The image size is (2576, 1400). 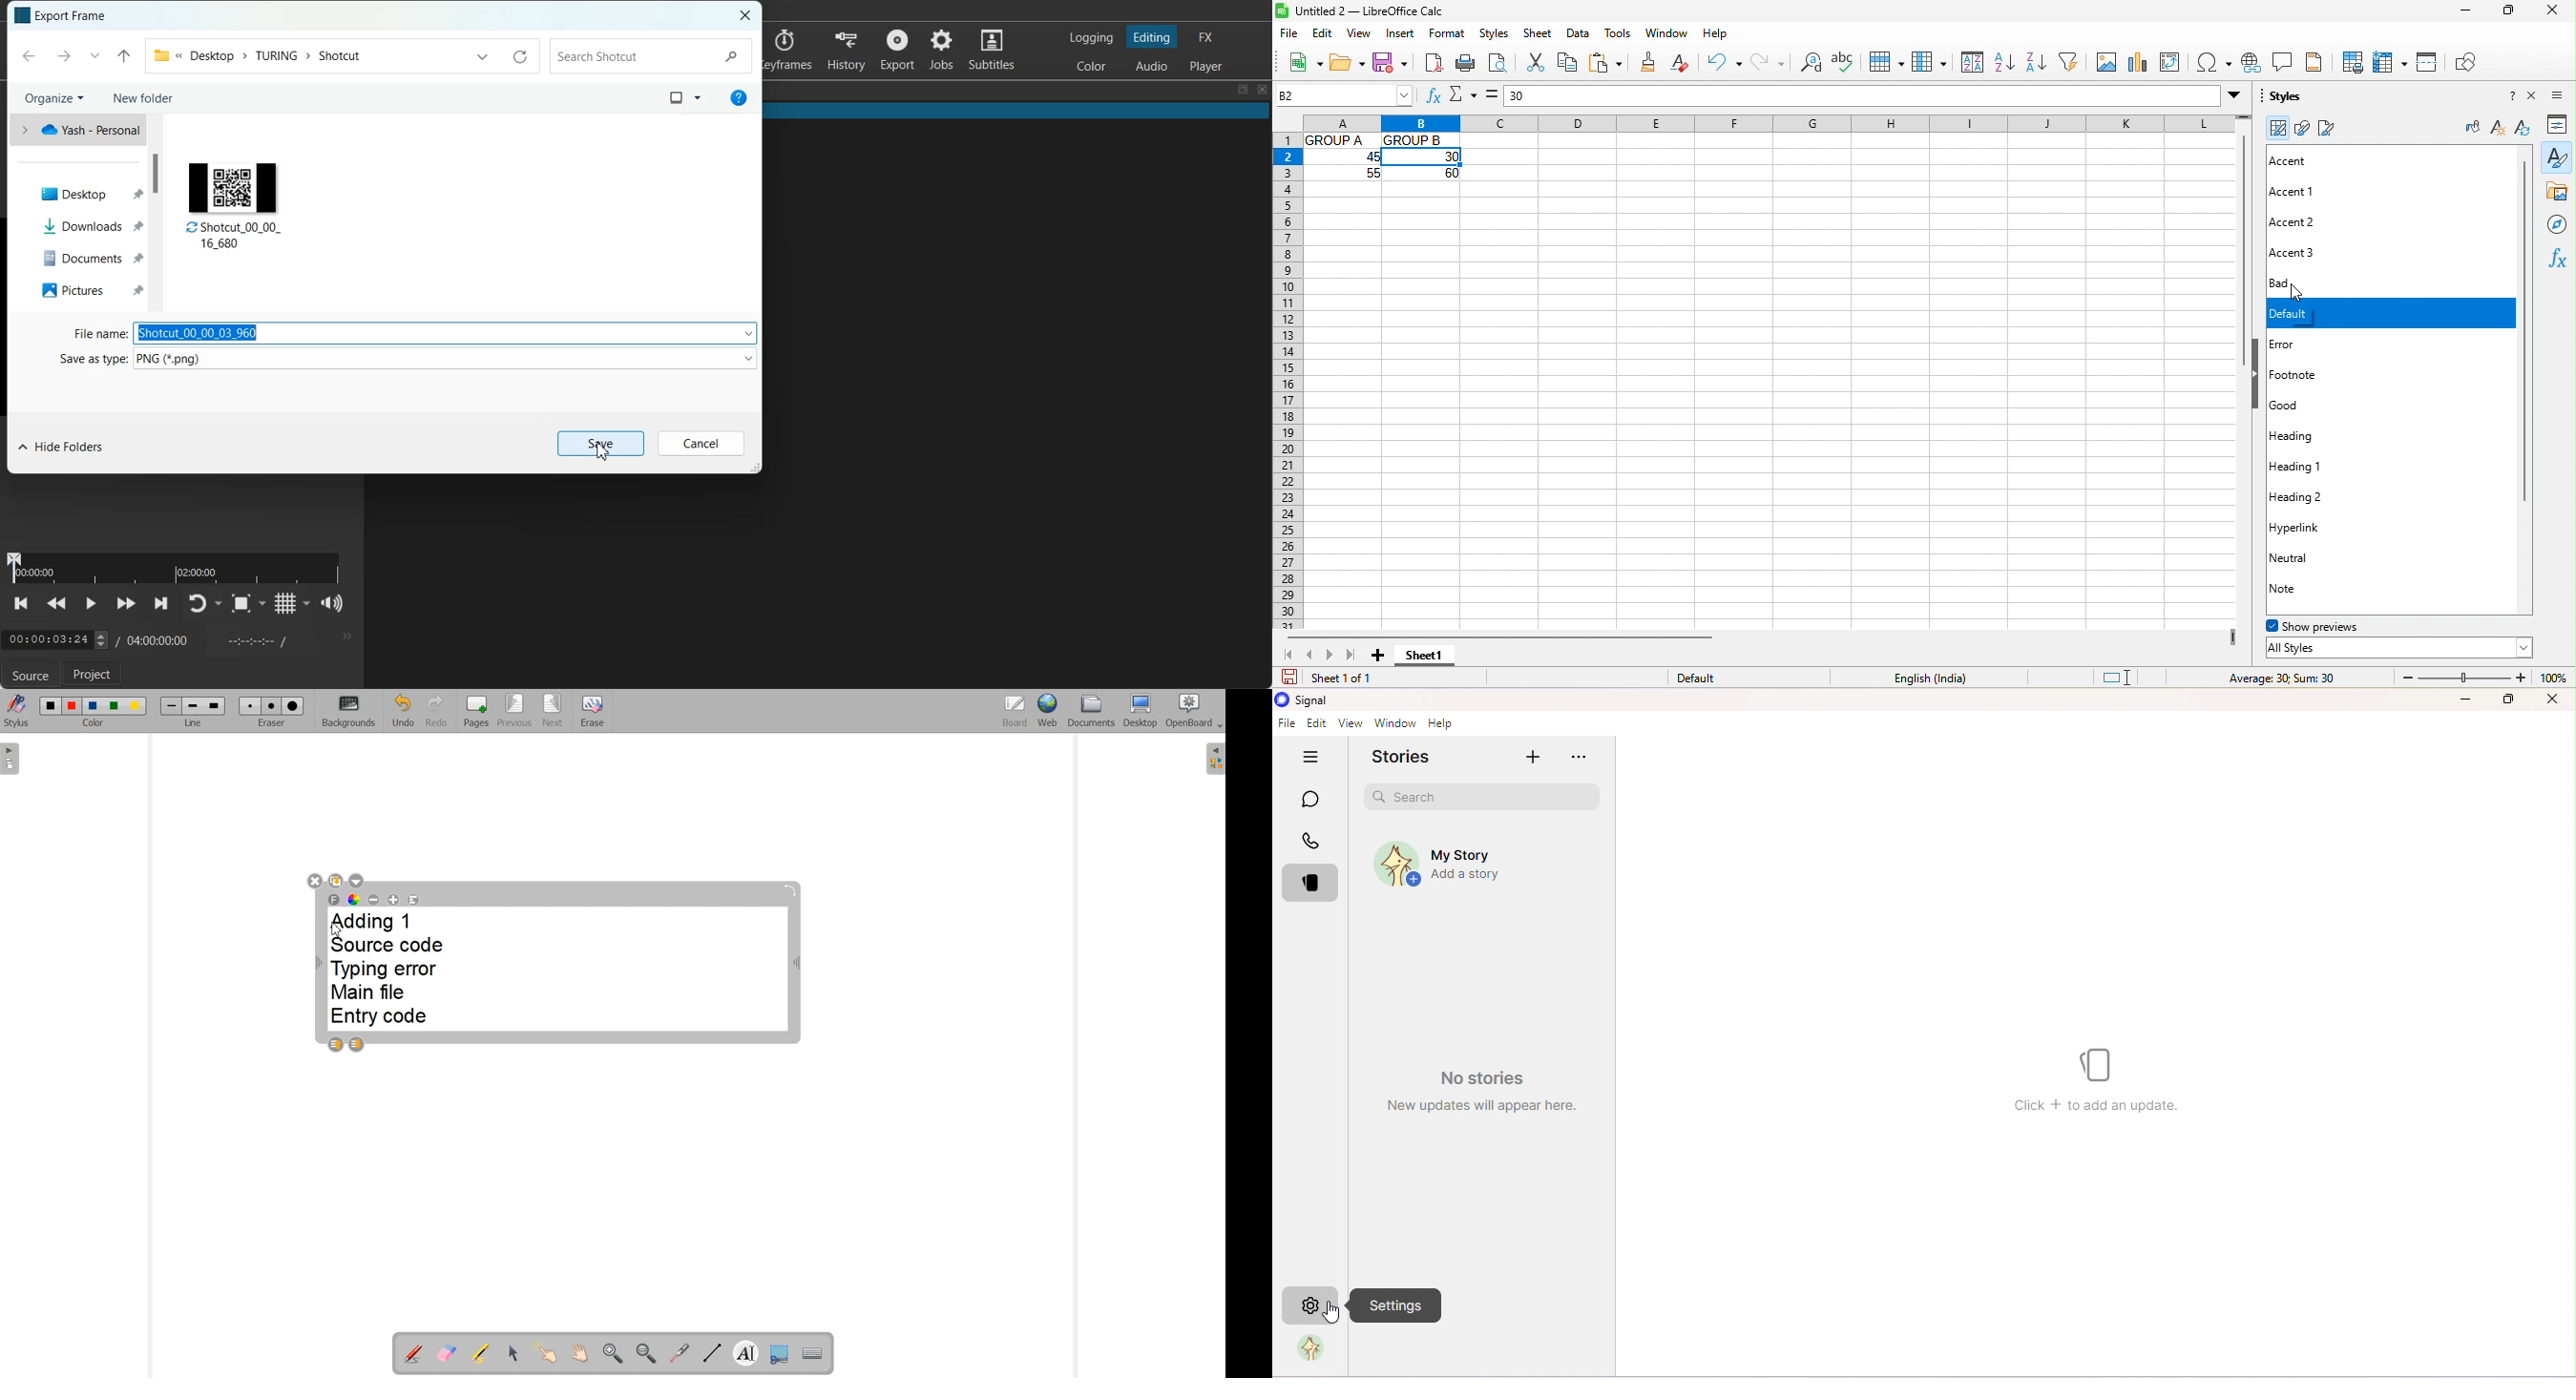 I want to click on header and footers, so click(x=2320, y=61).